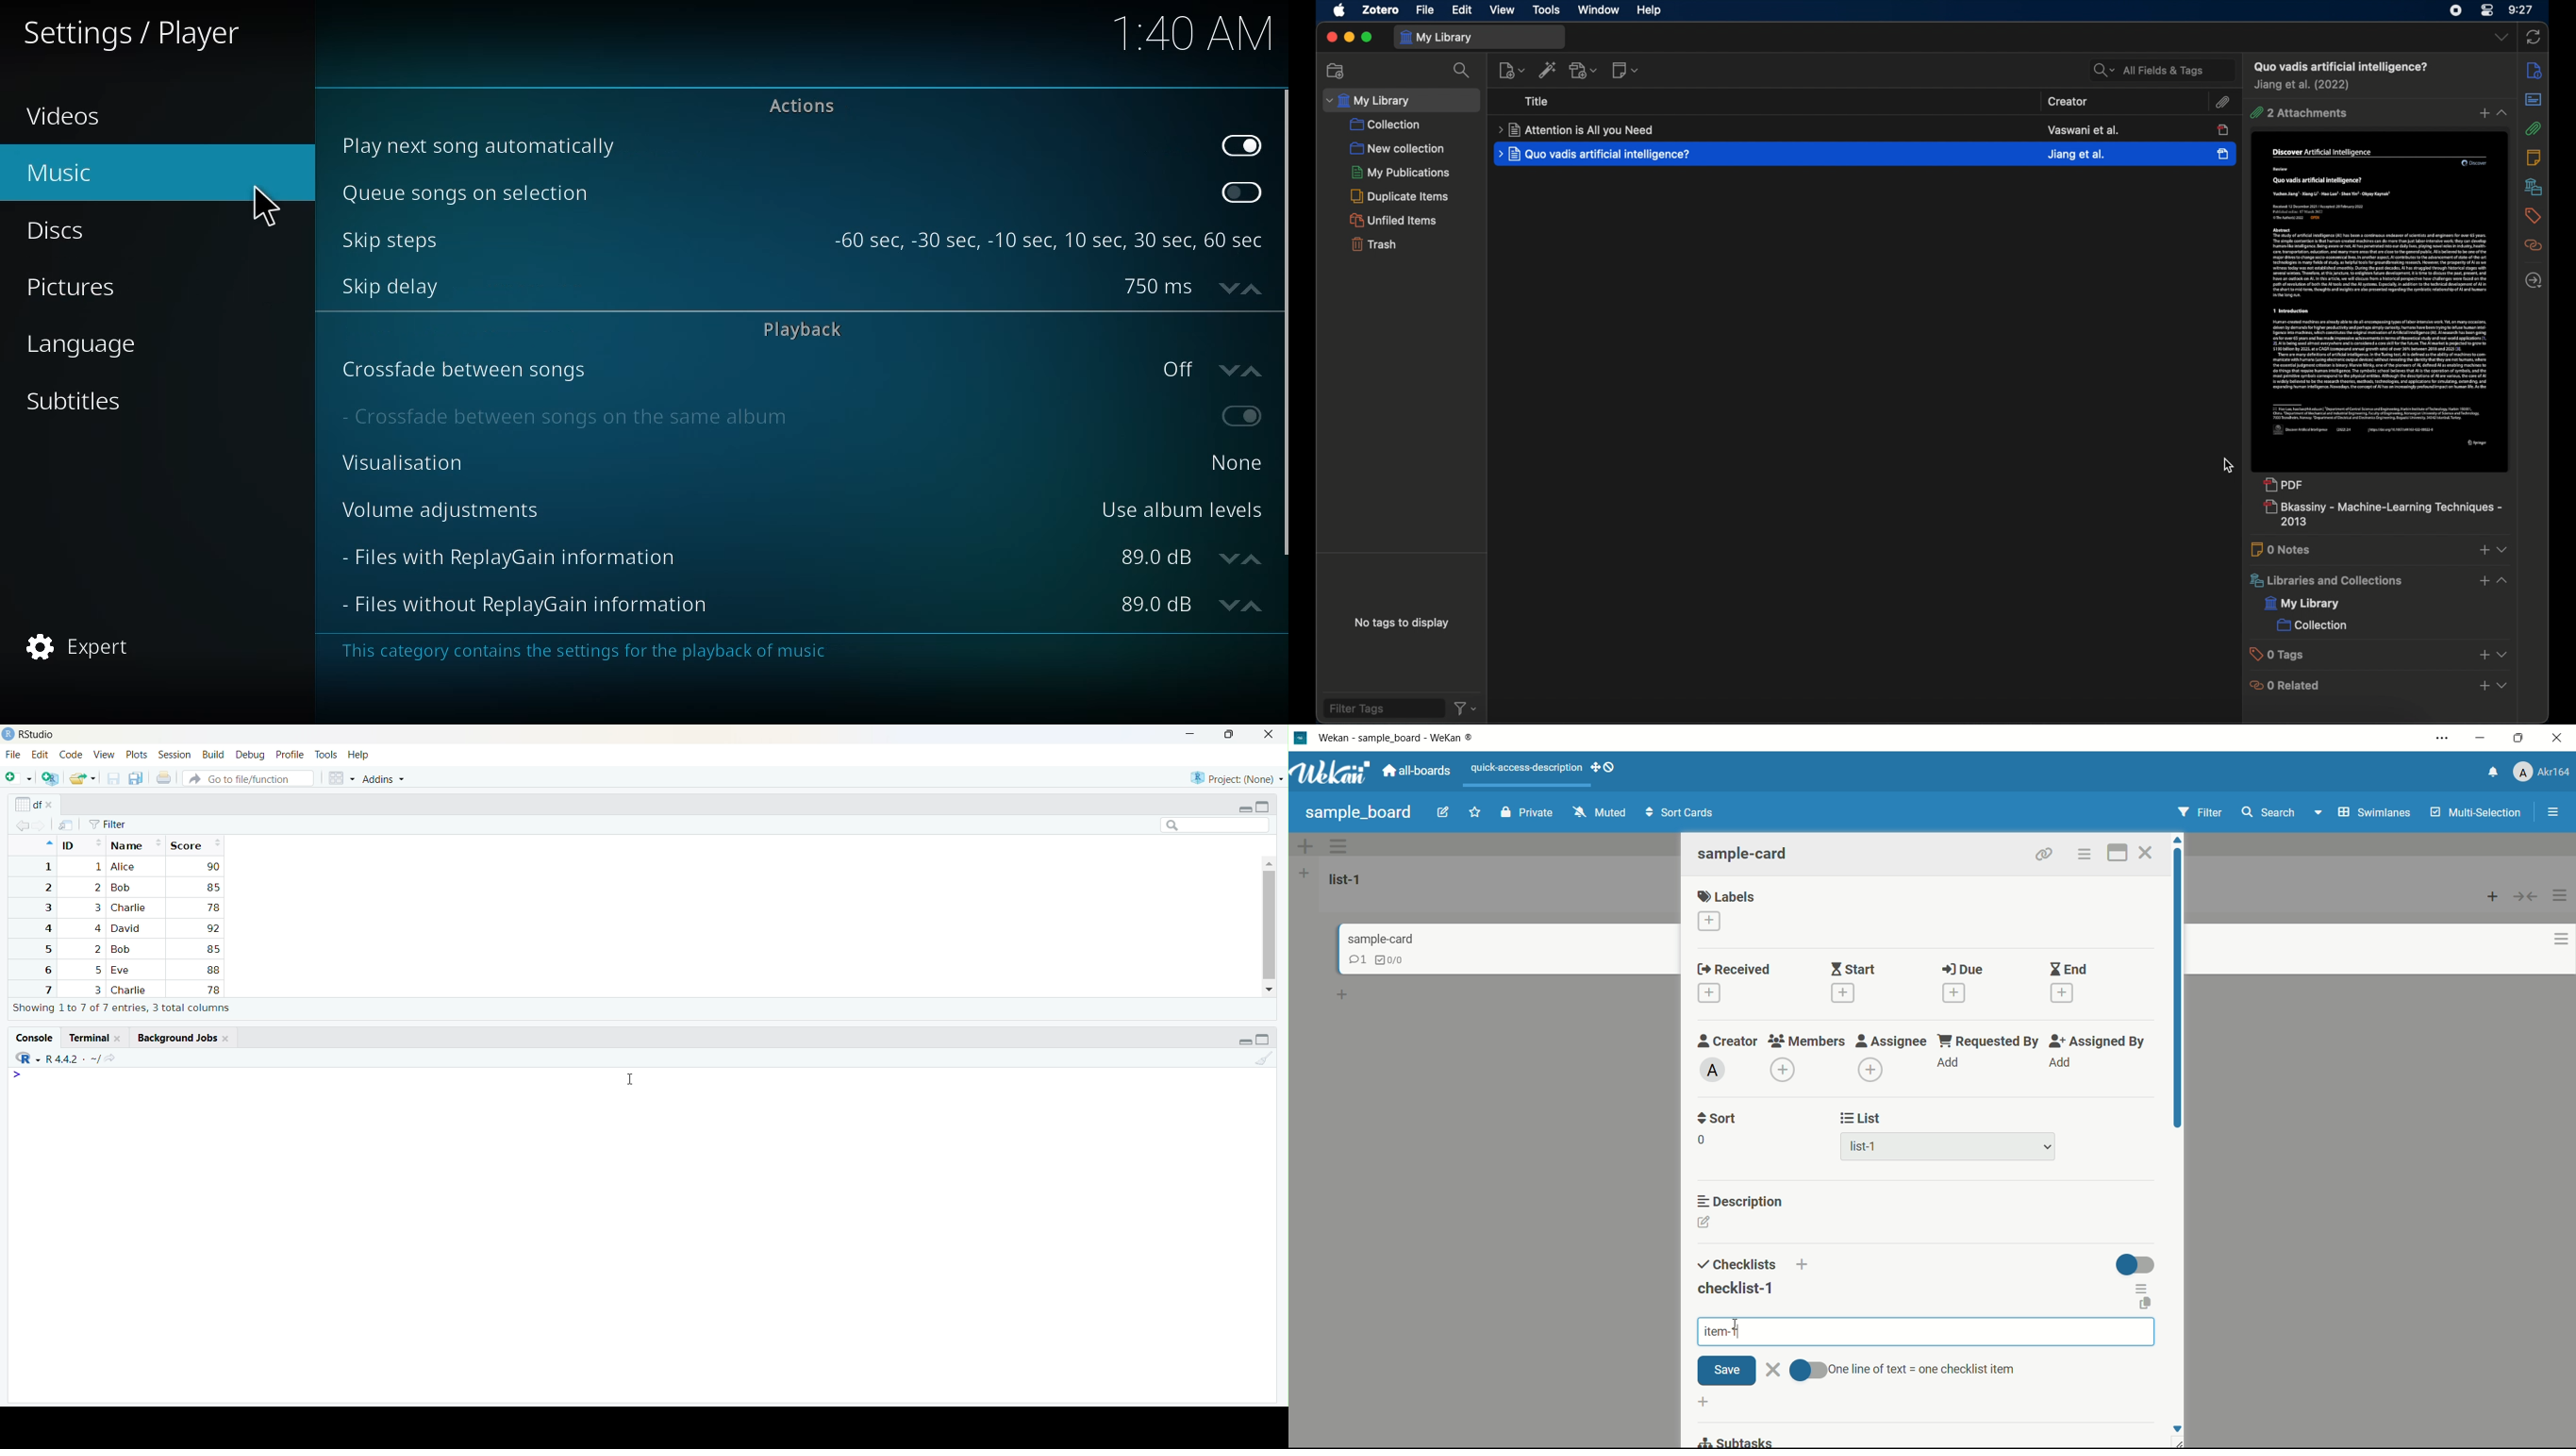  I want to click on notes, so click(2534, 157).